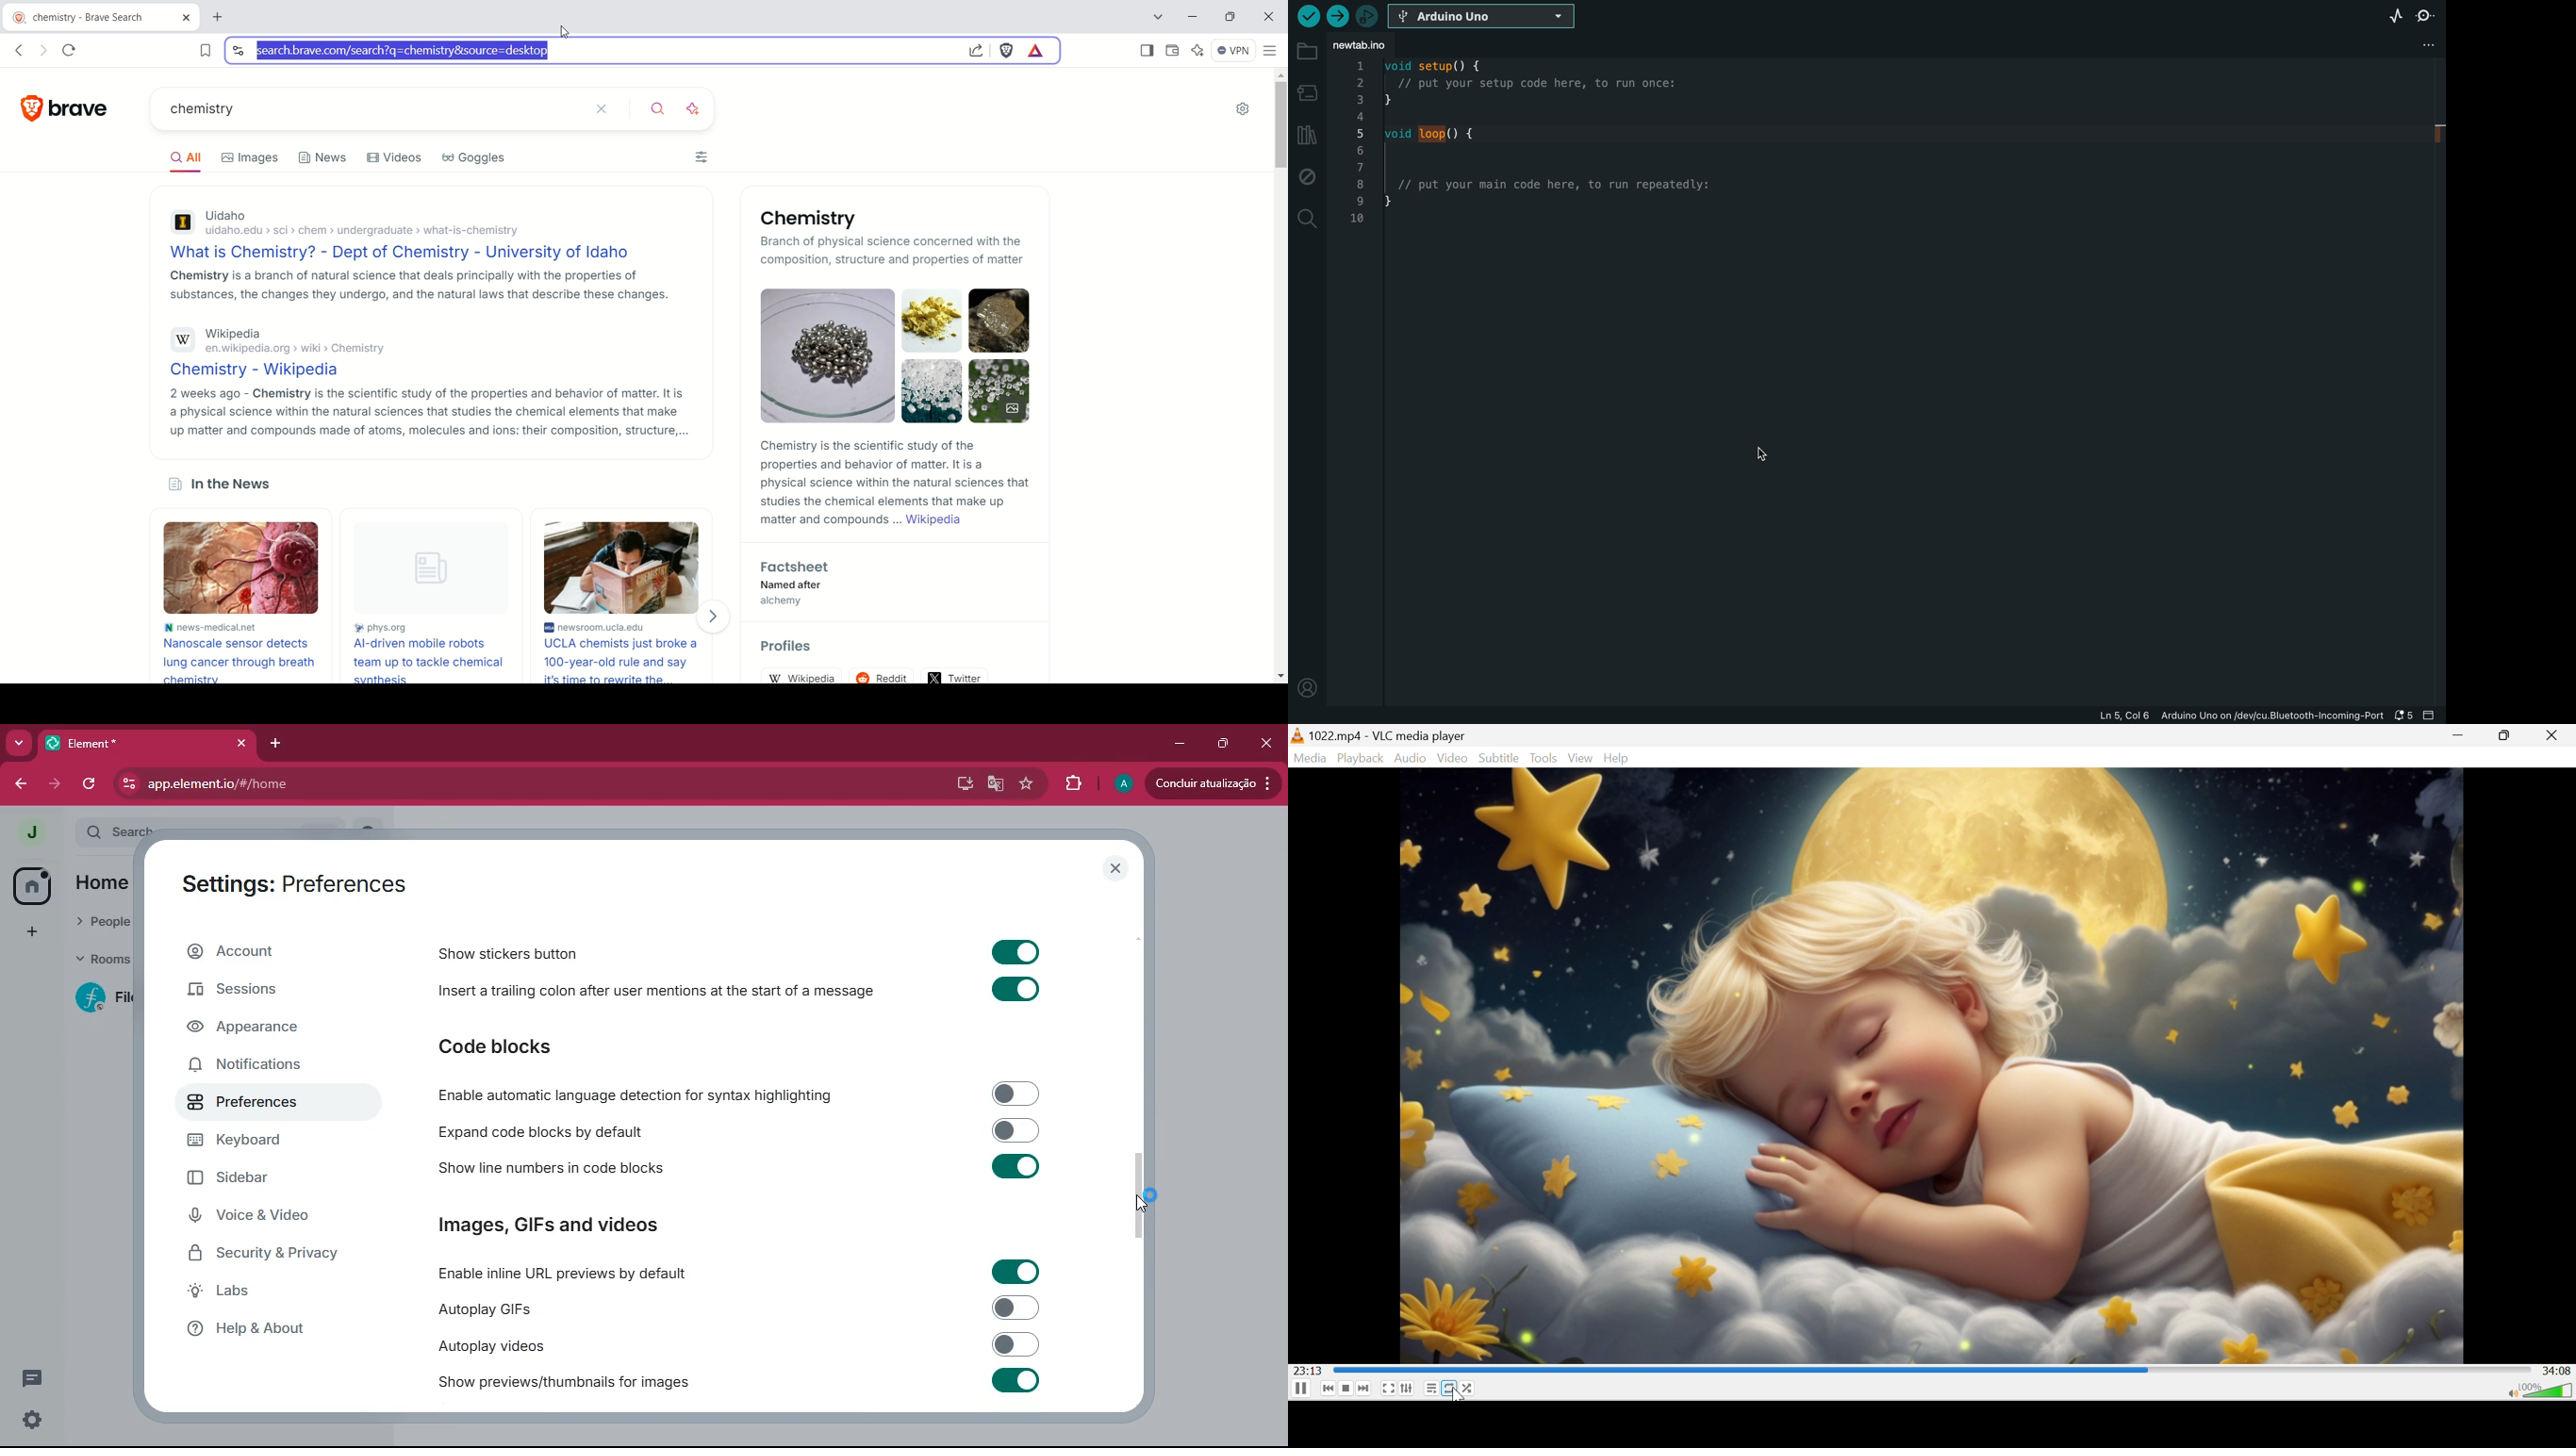 The image size is (2576, 1456). I want to click on back, so click(19, 783).